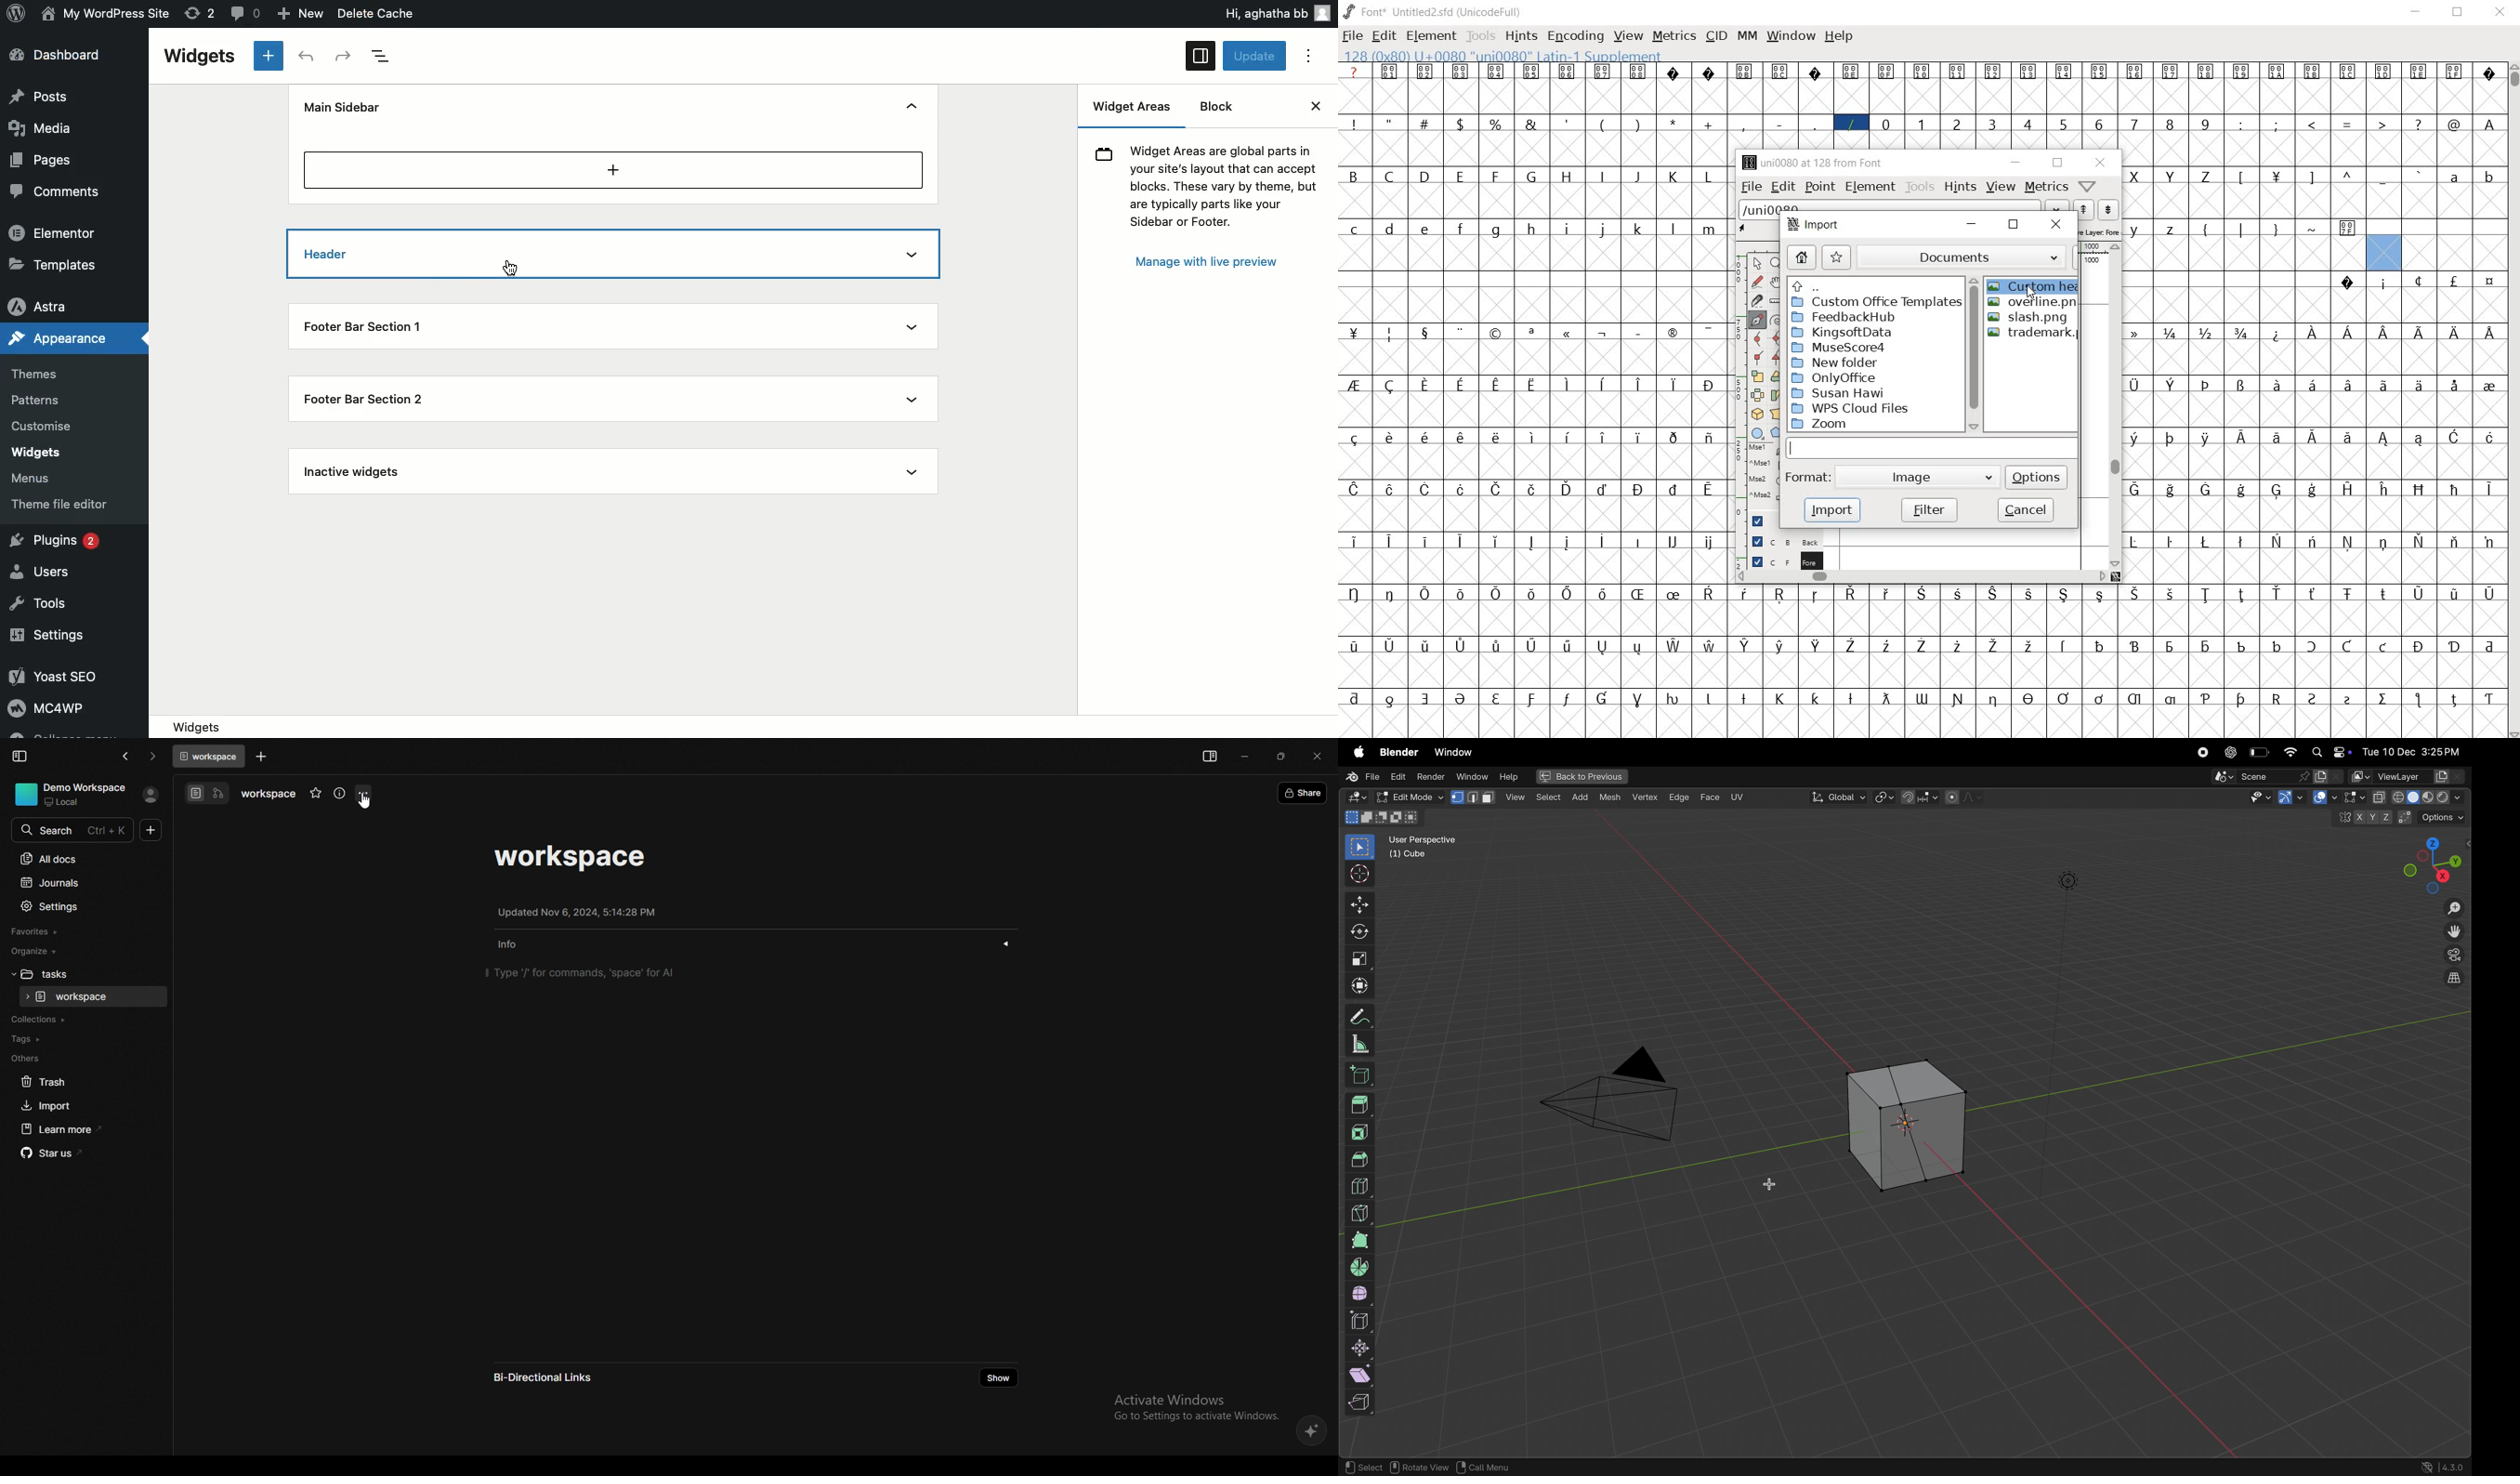  I want to click on close, so click(2014, 225).